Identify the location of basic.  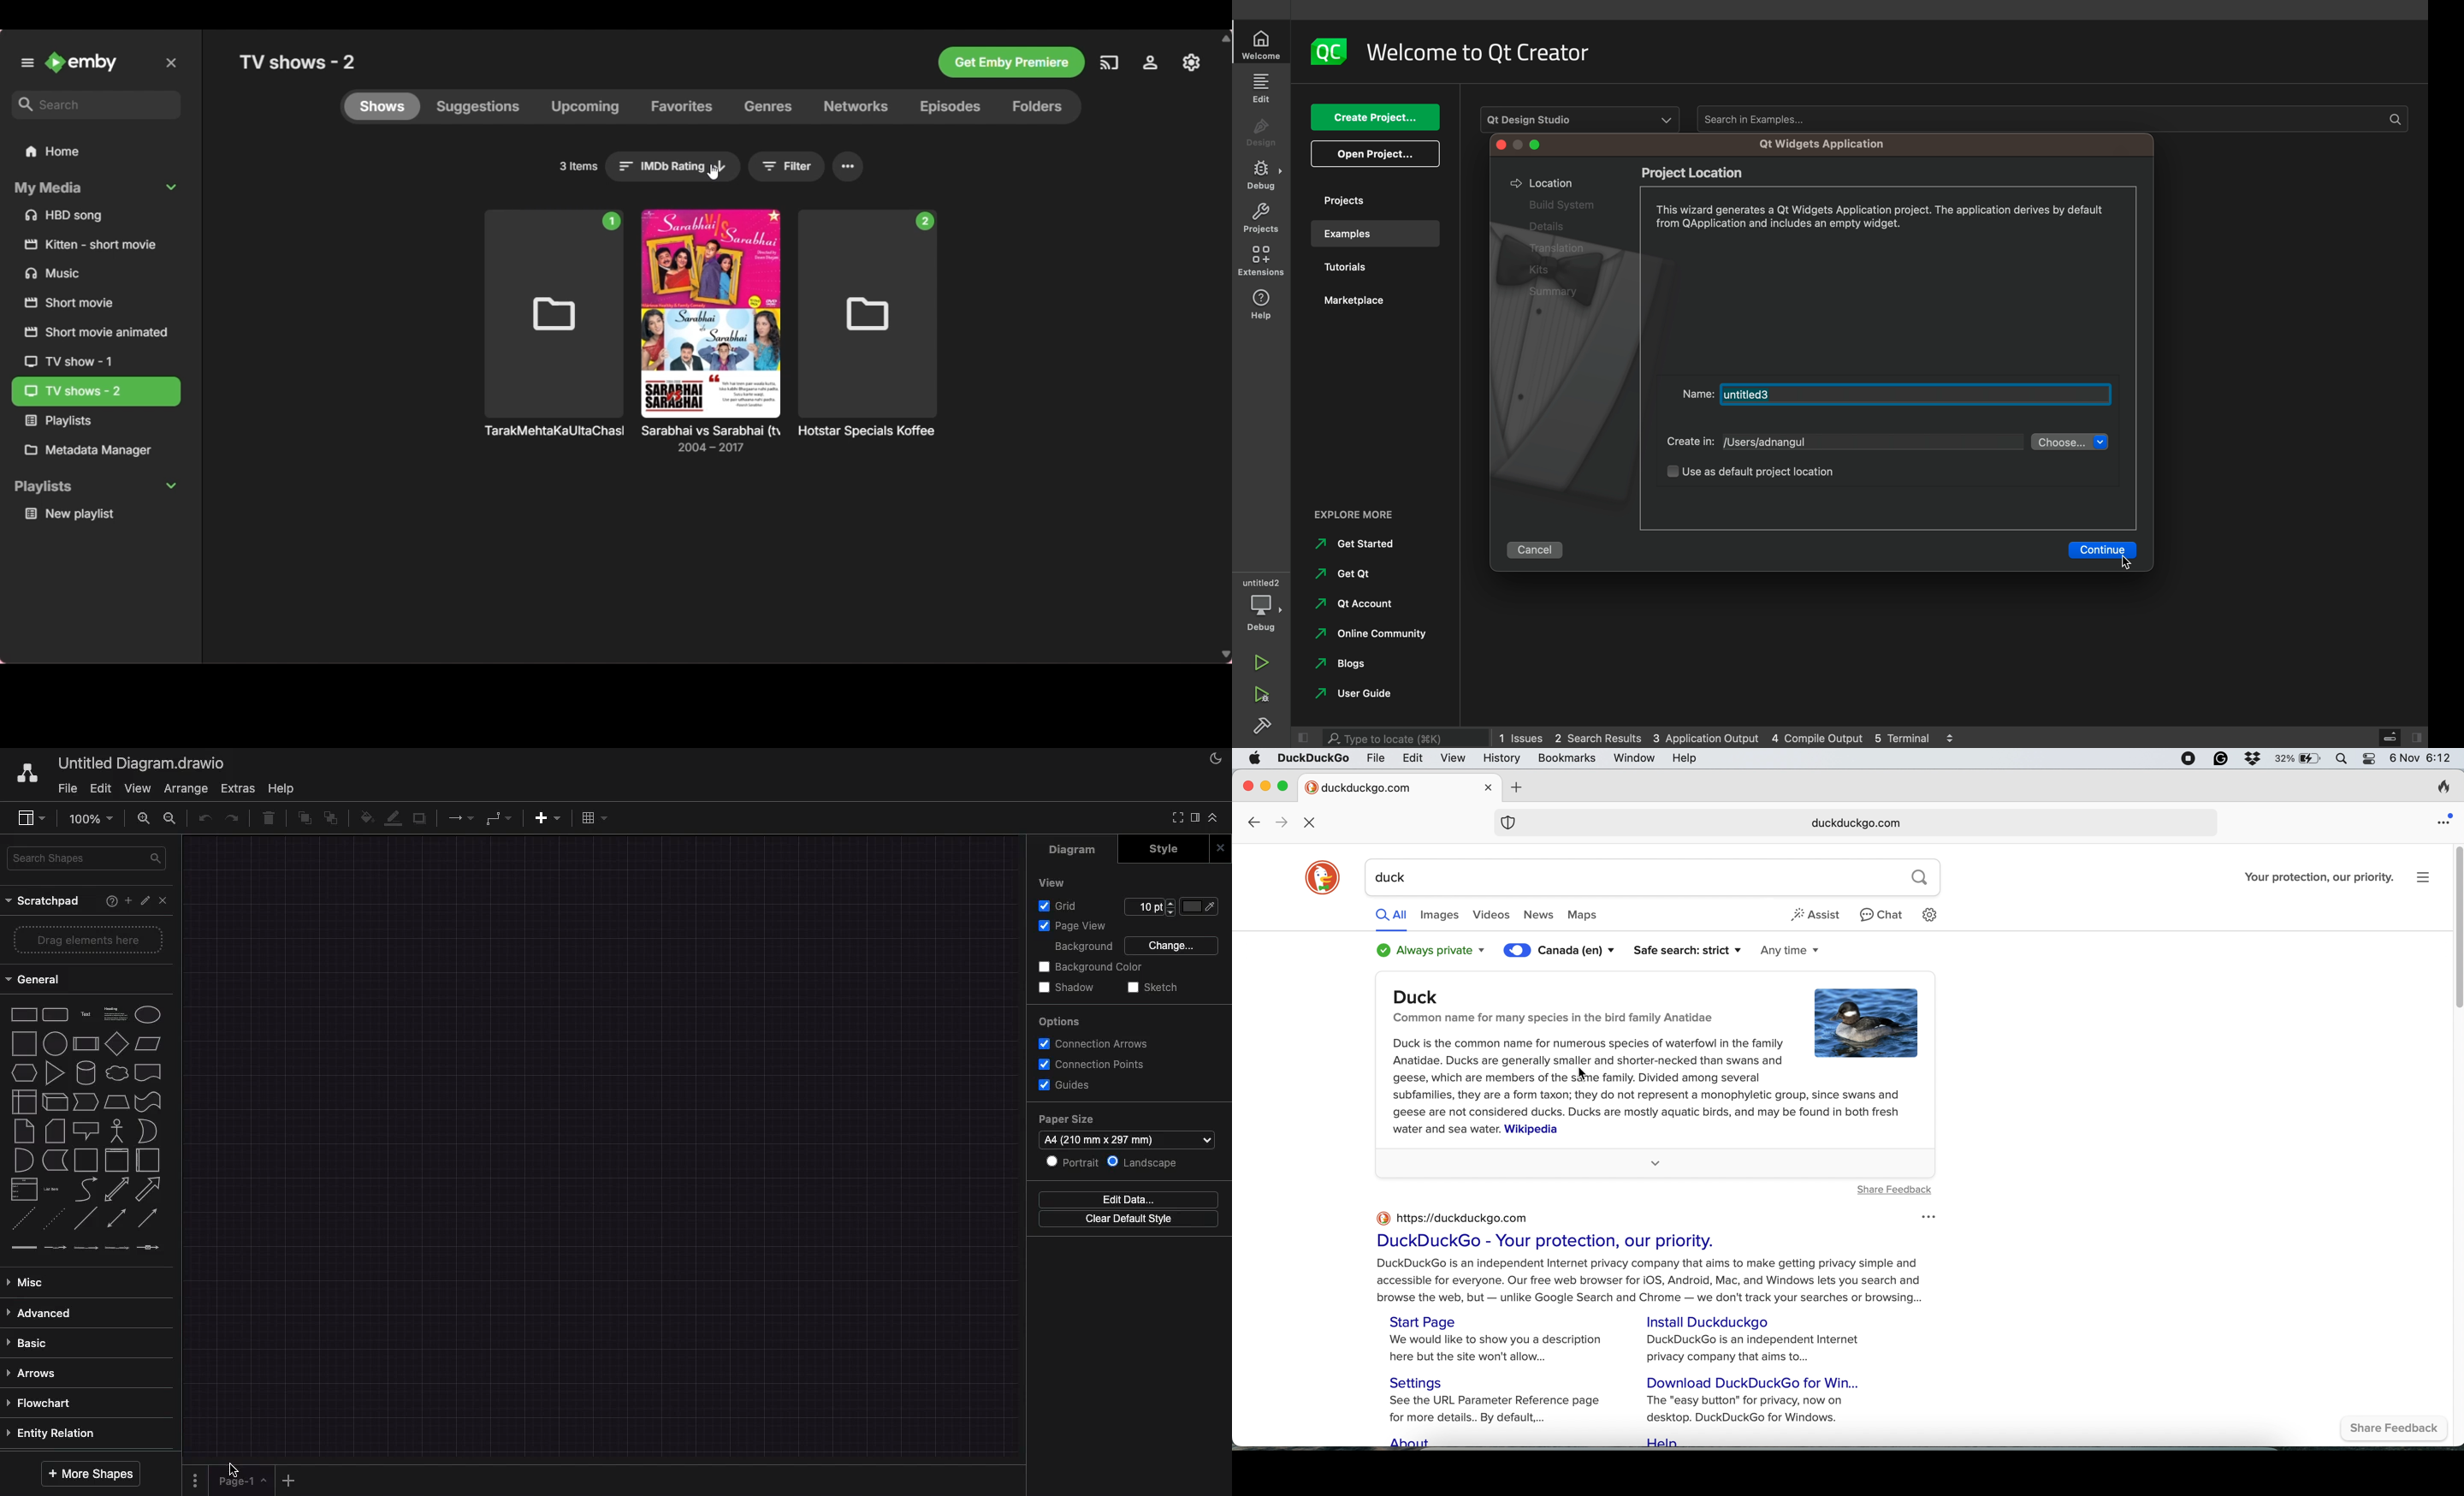
(38, 1342).